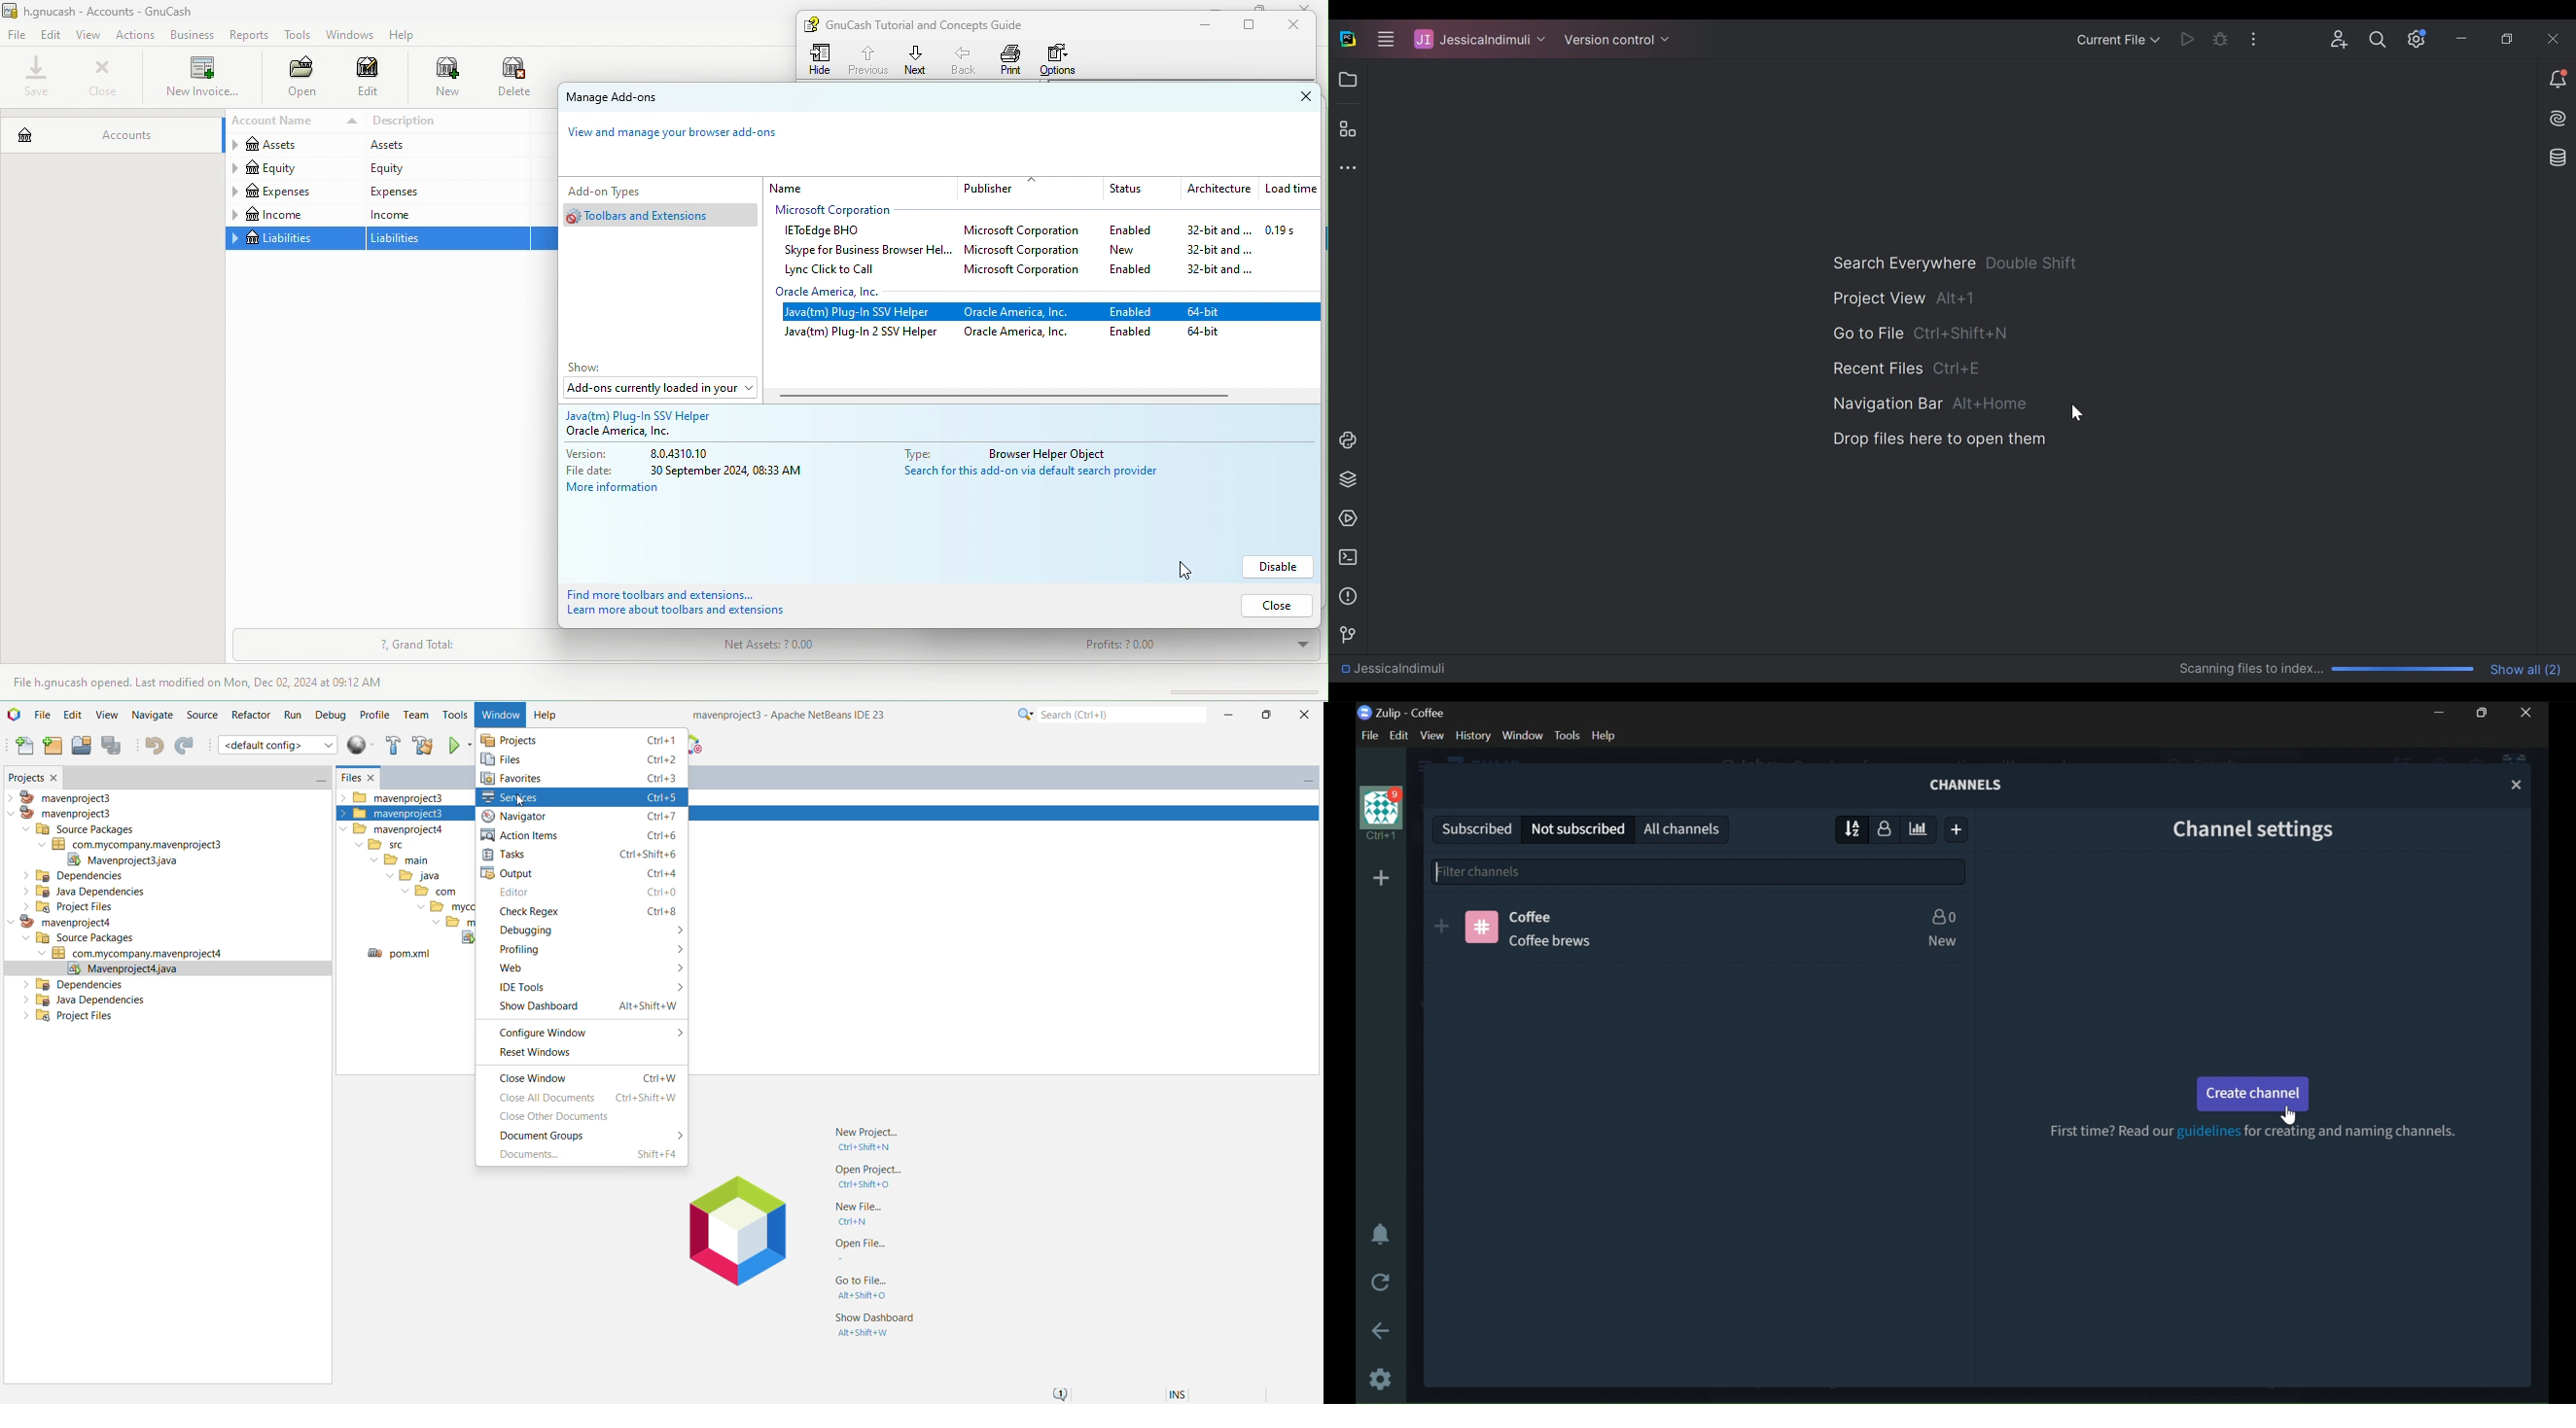 This screenshot has width=2576, height=1428. What do you see at coordinates (1431, 736) in the screenshot?
I see `VIEW` at bounding box center [1431, 736].